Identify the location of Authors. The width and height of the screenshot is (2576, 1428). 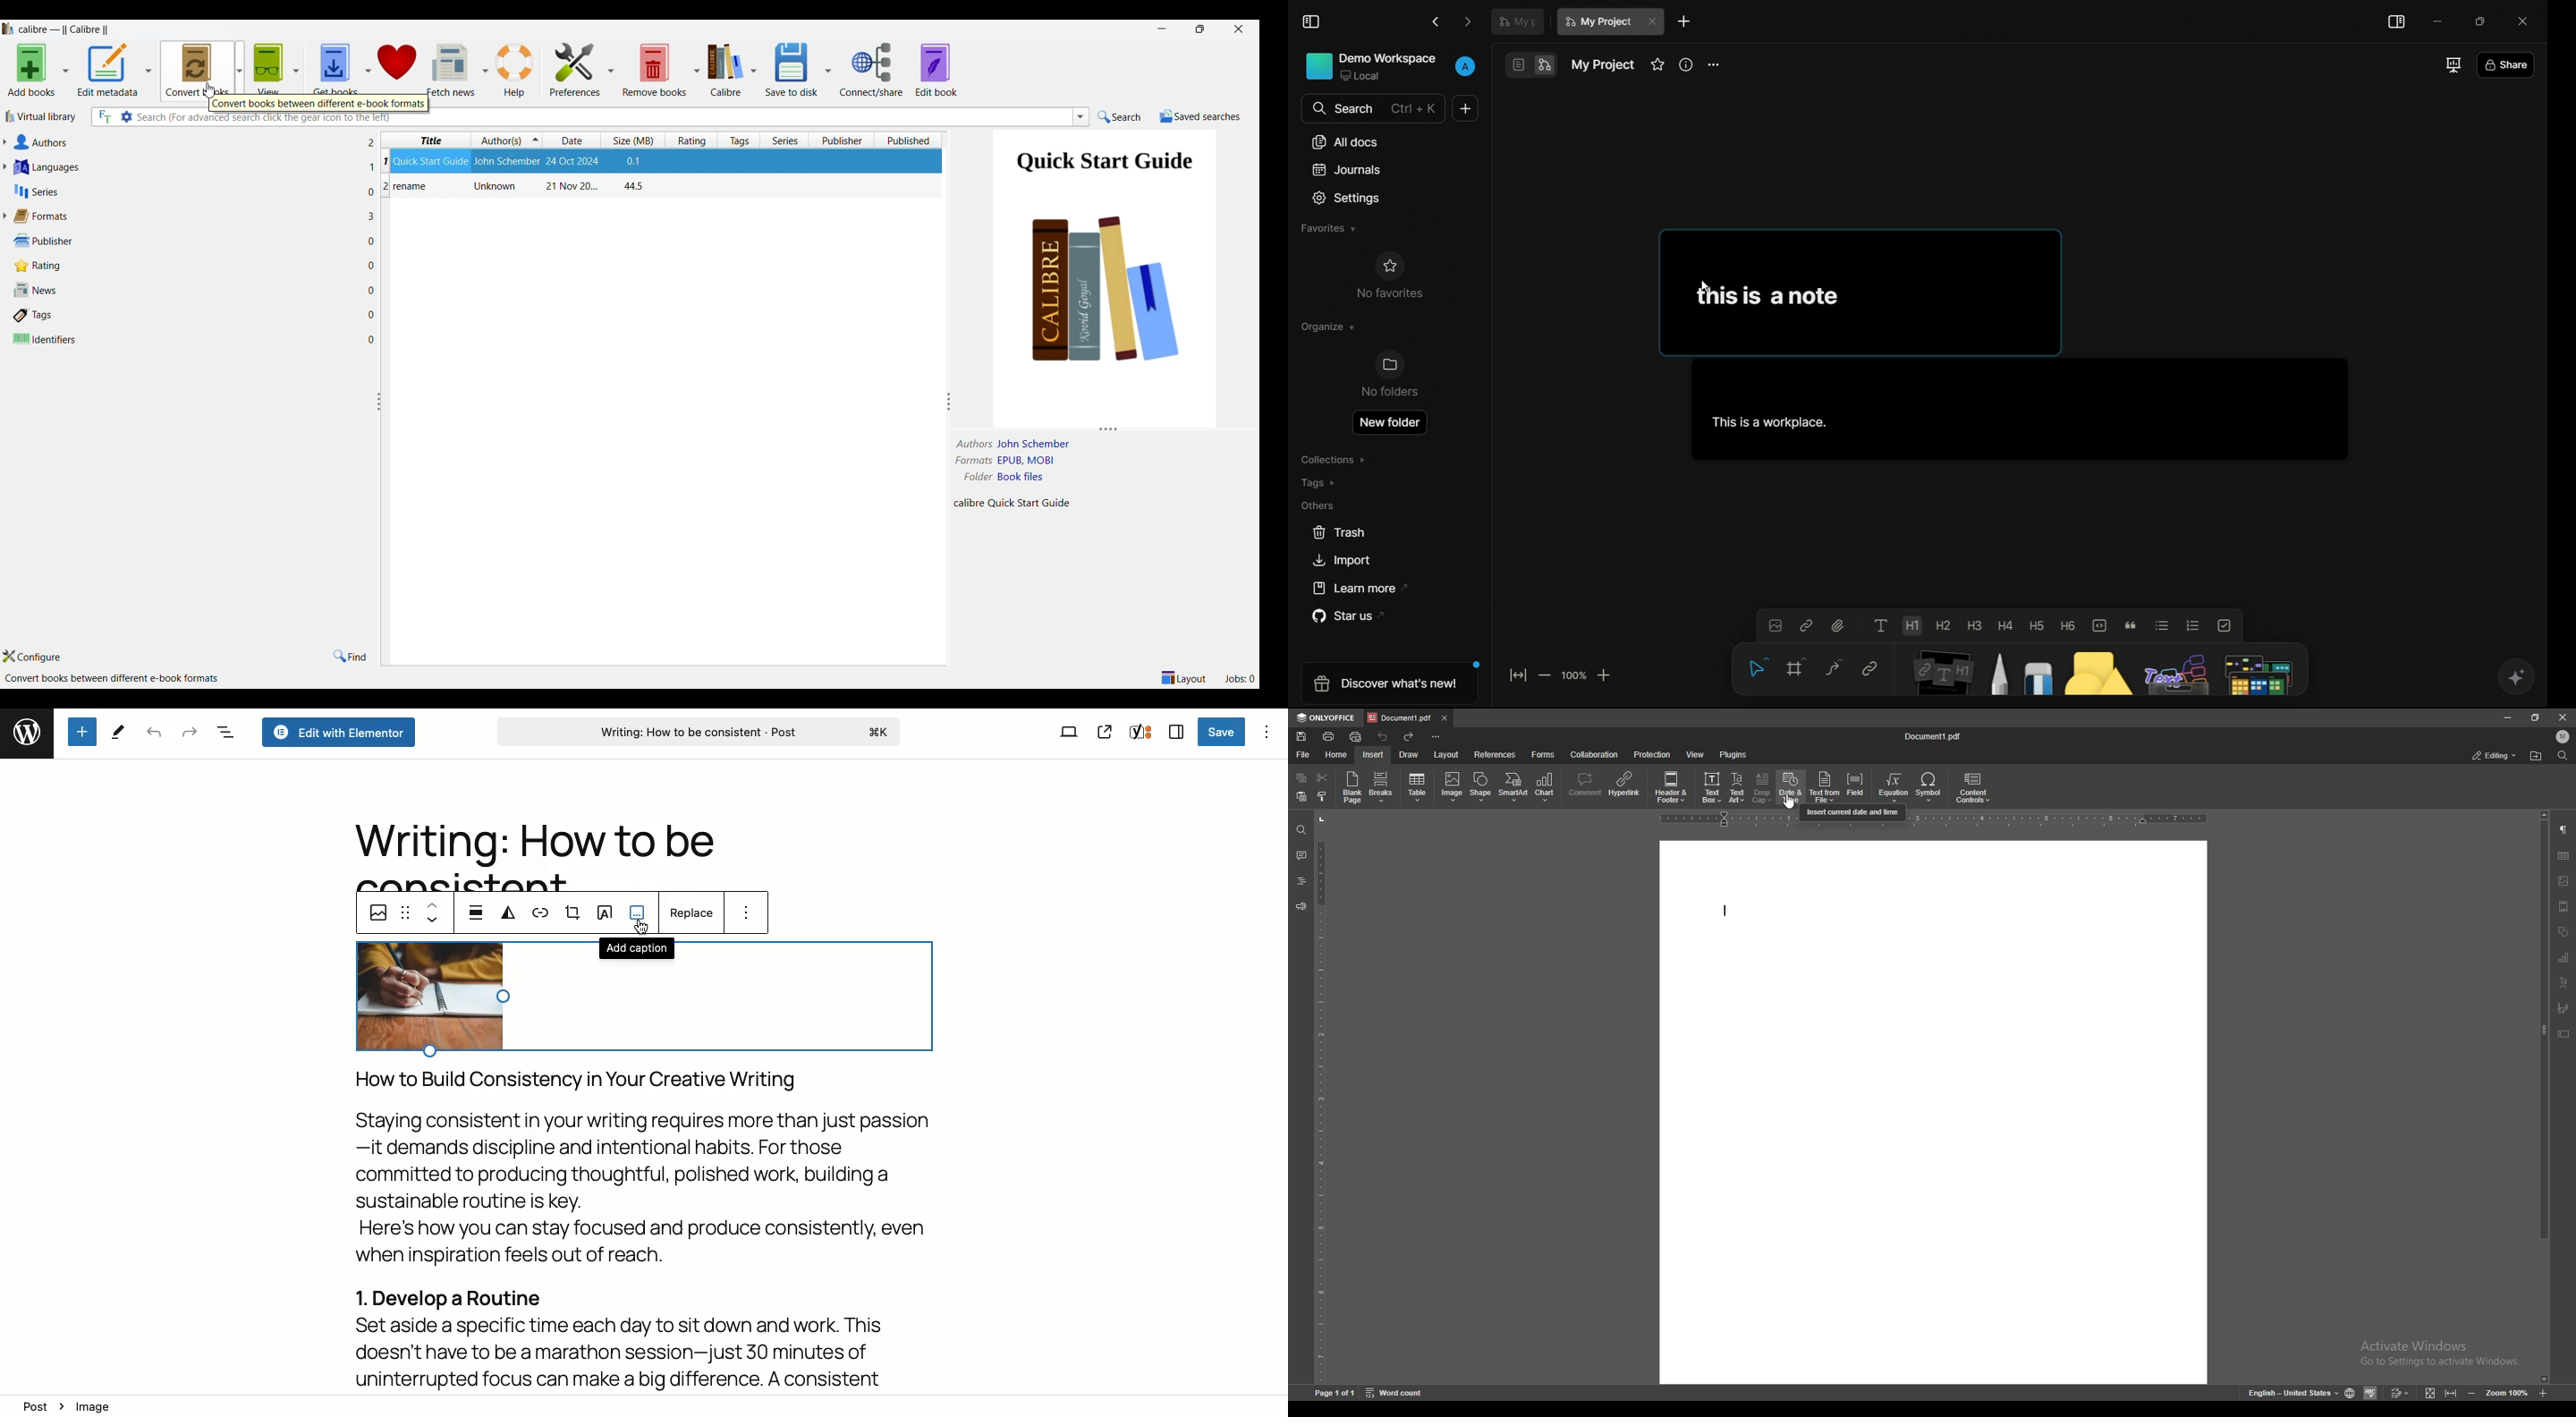
(184, 142).